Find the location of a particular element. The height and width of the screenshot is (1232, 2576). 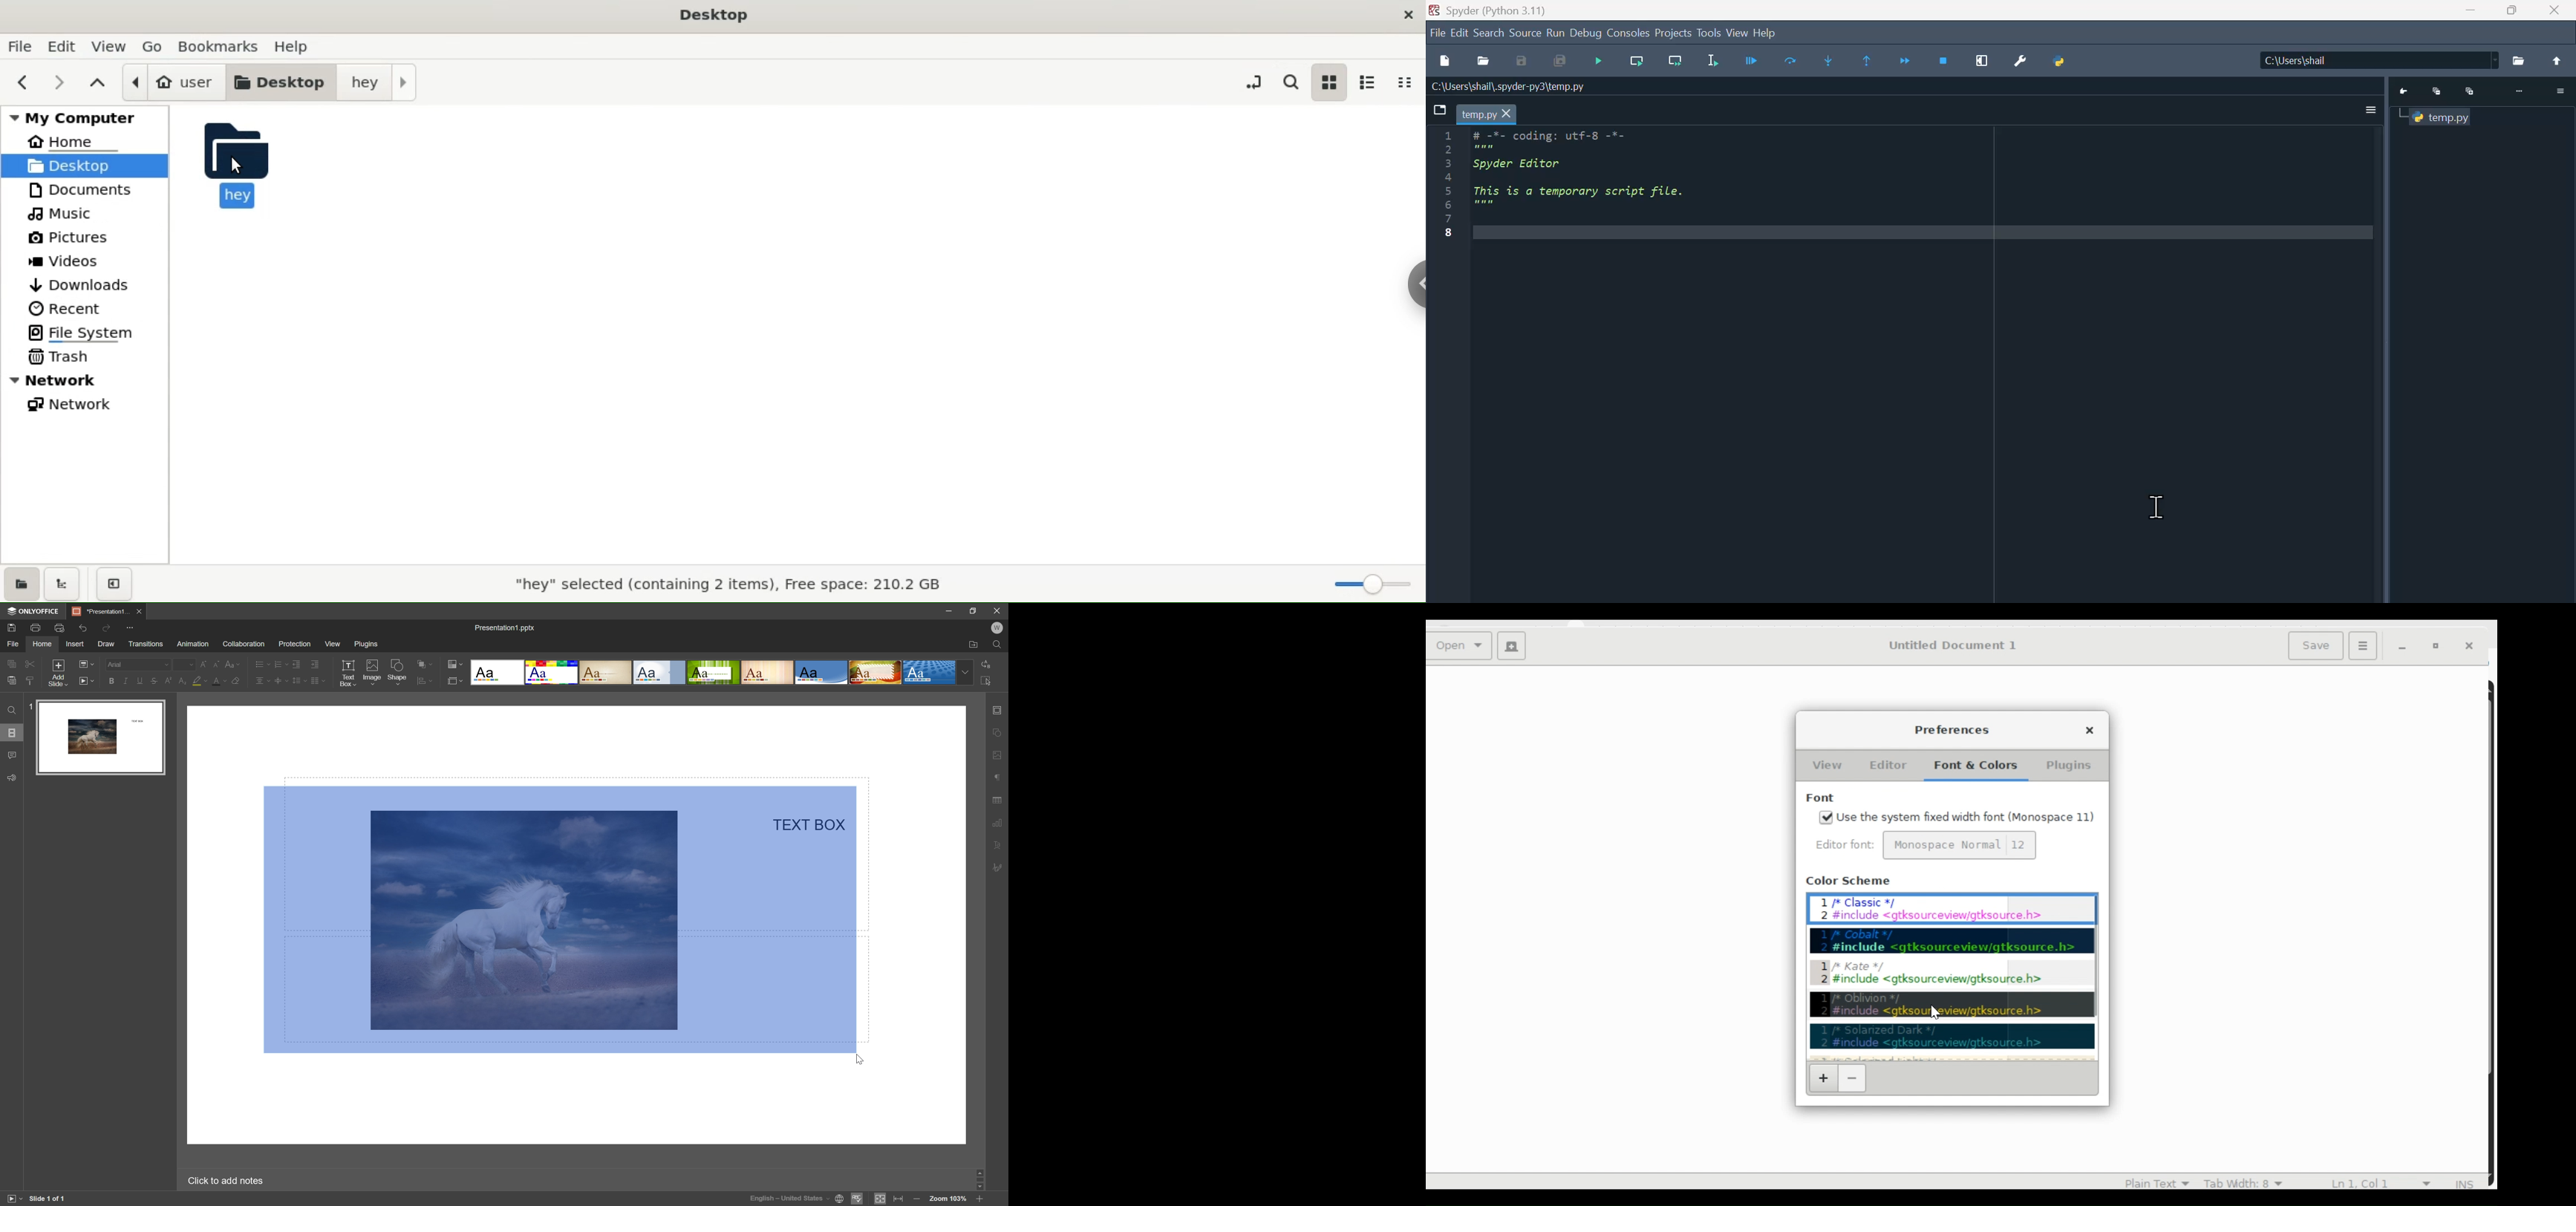

change slide layout is located at coordinates (86, 663).